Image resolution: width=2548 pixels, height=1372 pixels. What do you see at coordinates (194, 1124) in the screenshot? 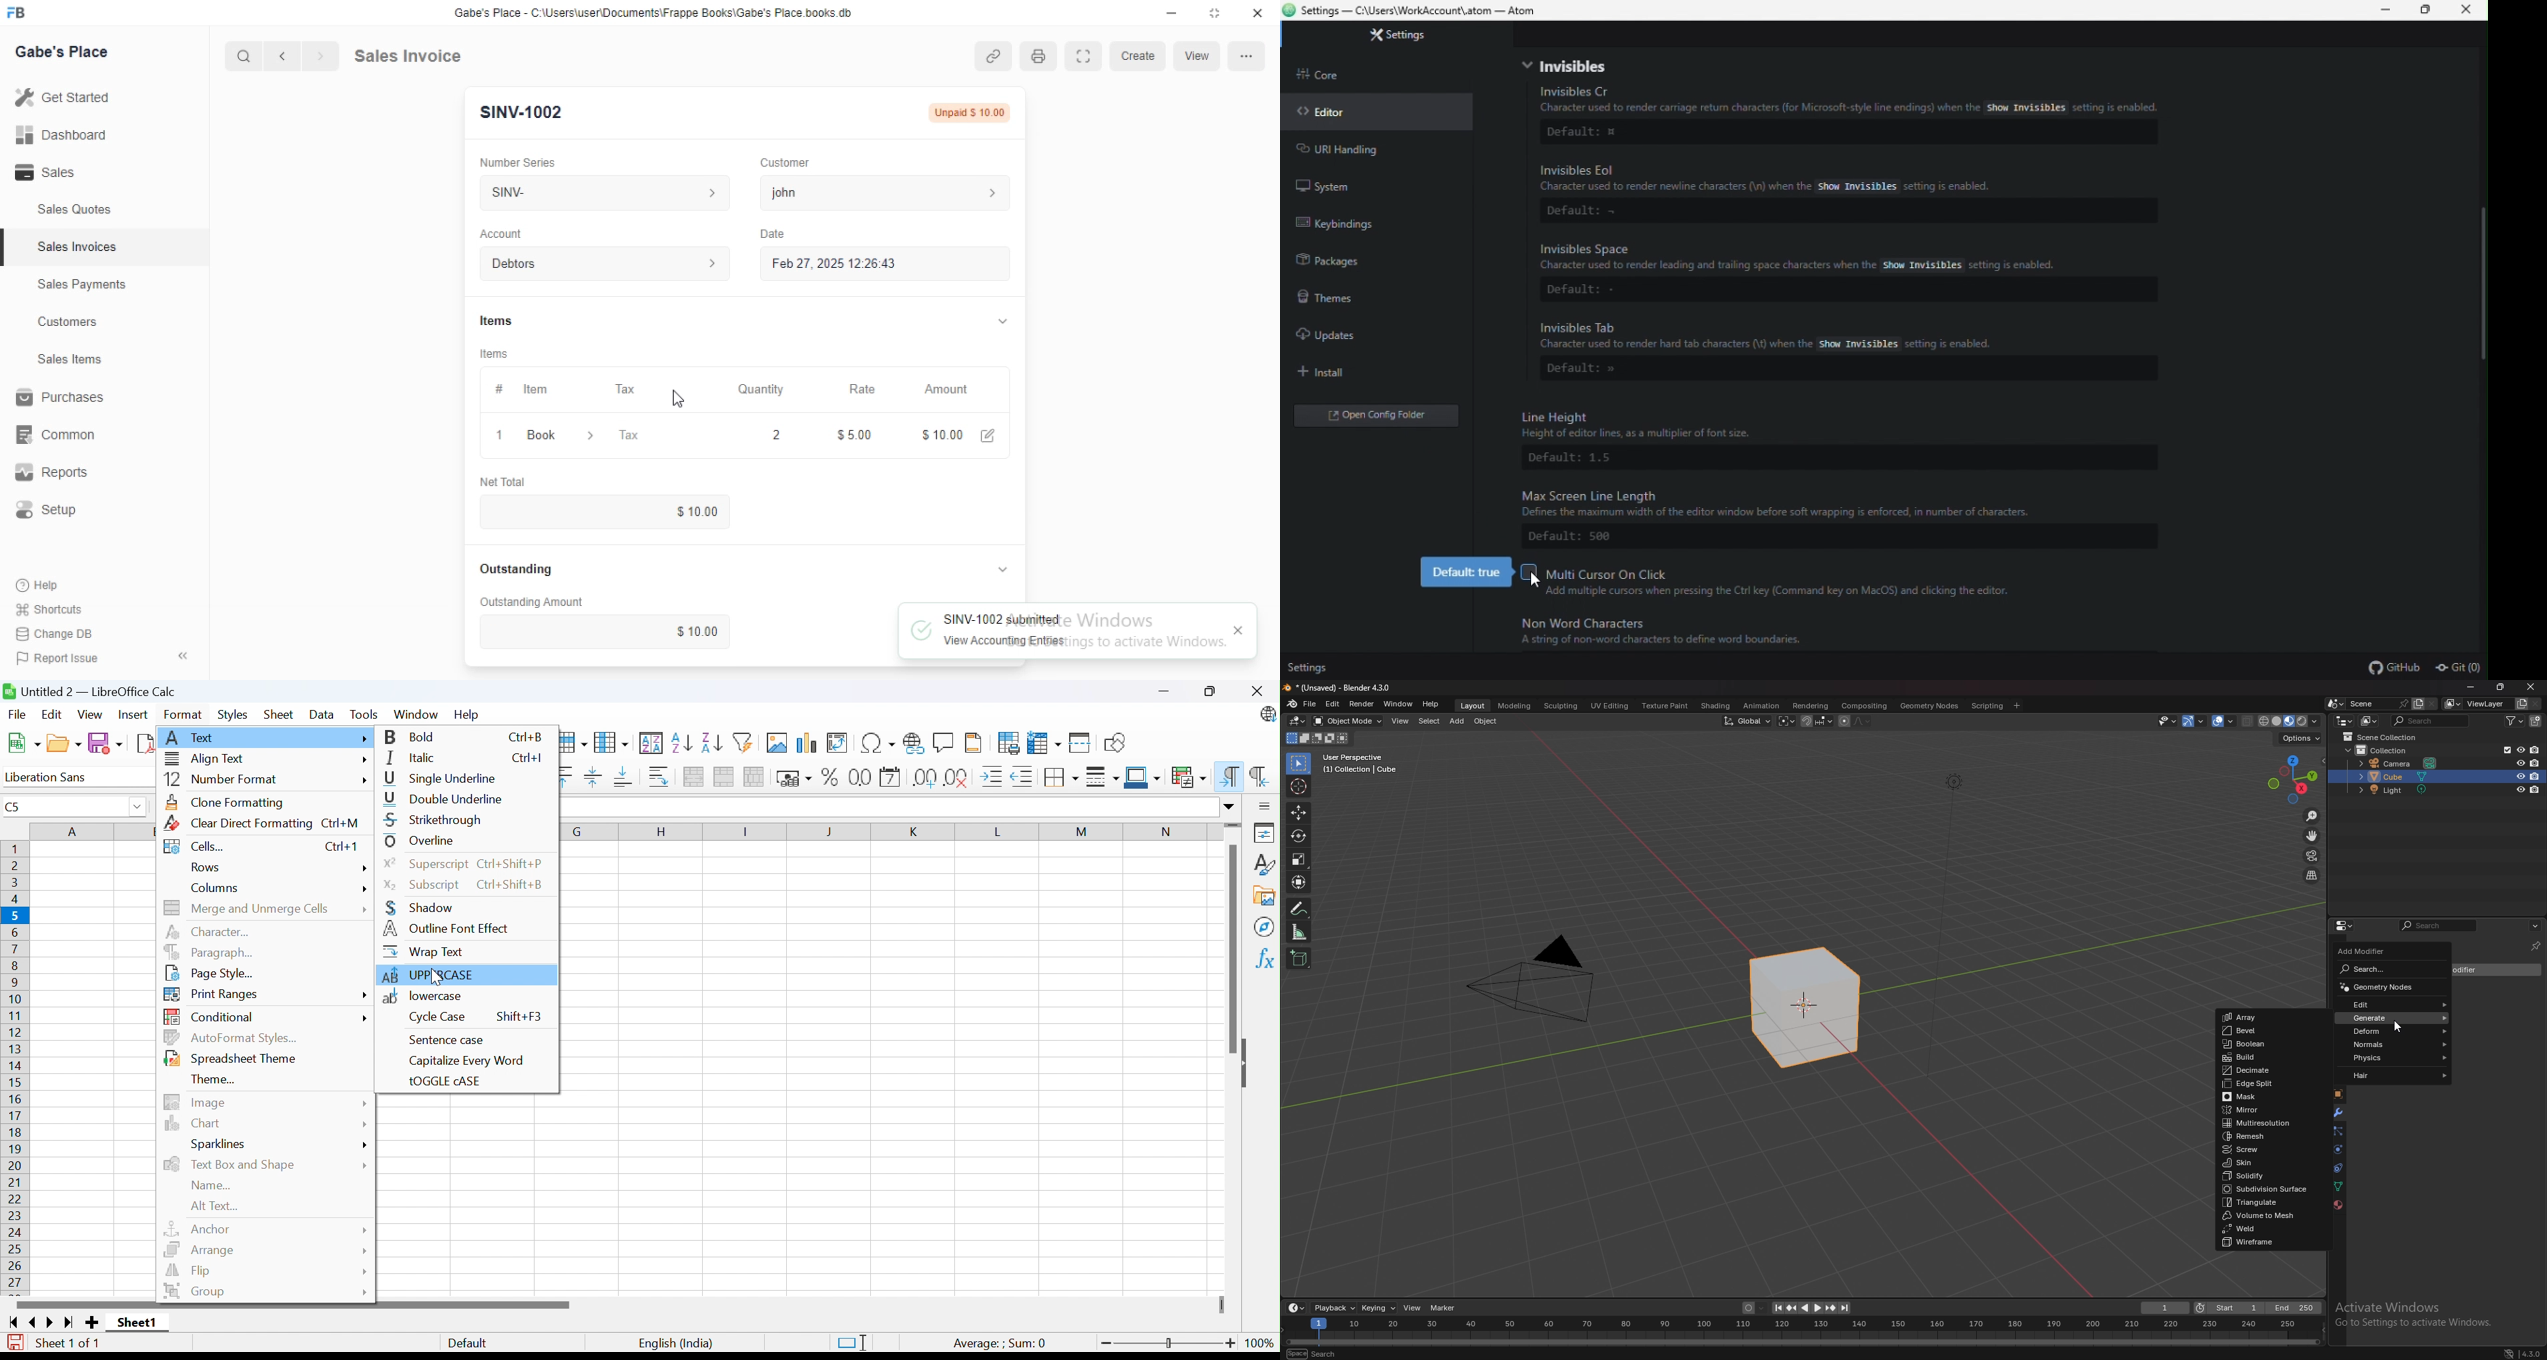
I see `Chart` at bounding box center [194, 1124].